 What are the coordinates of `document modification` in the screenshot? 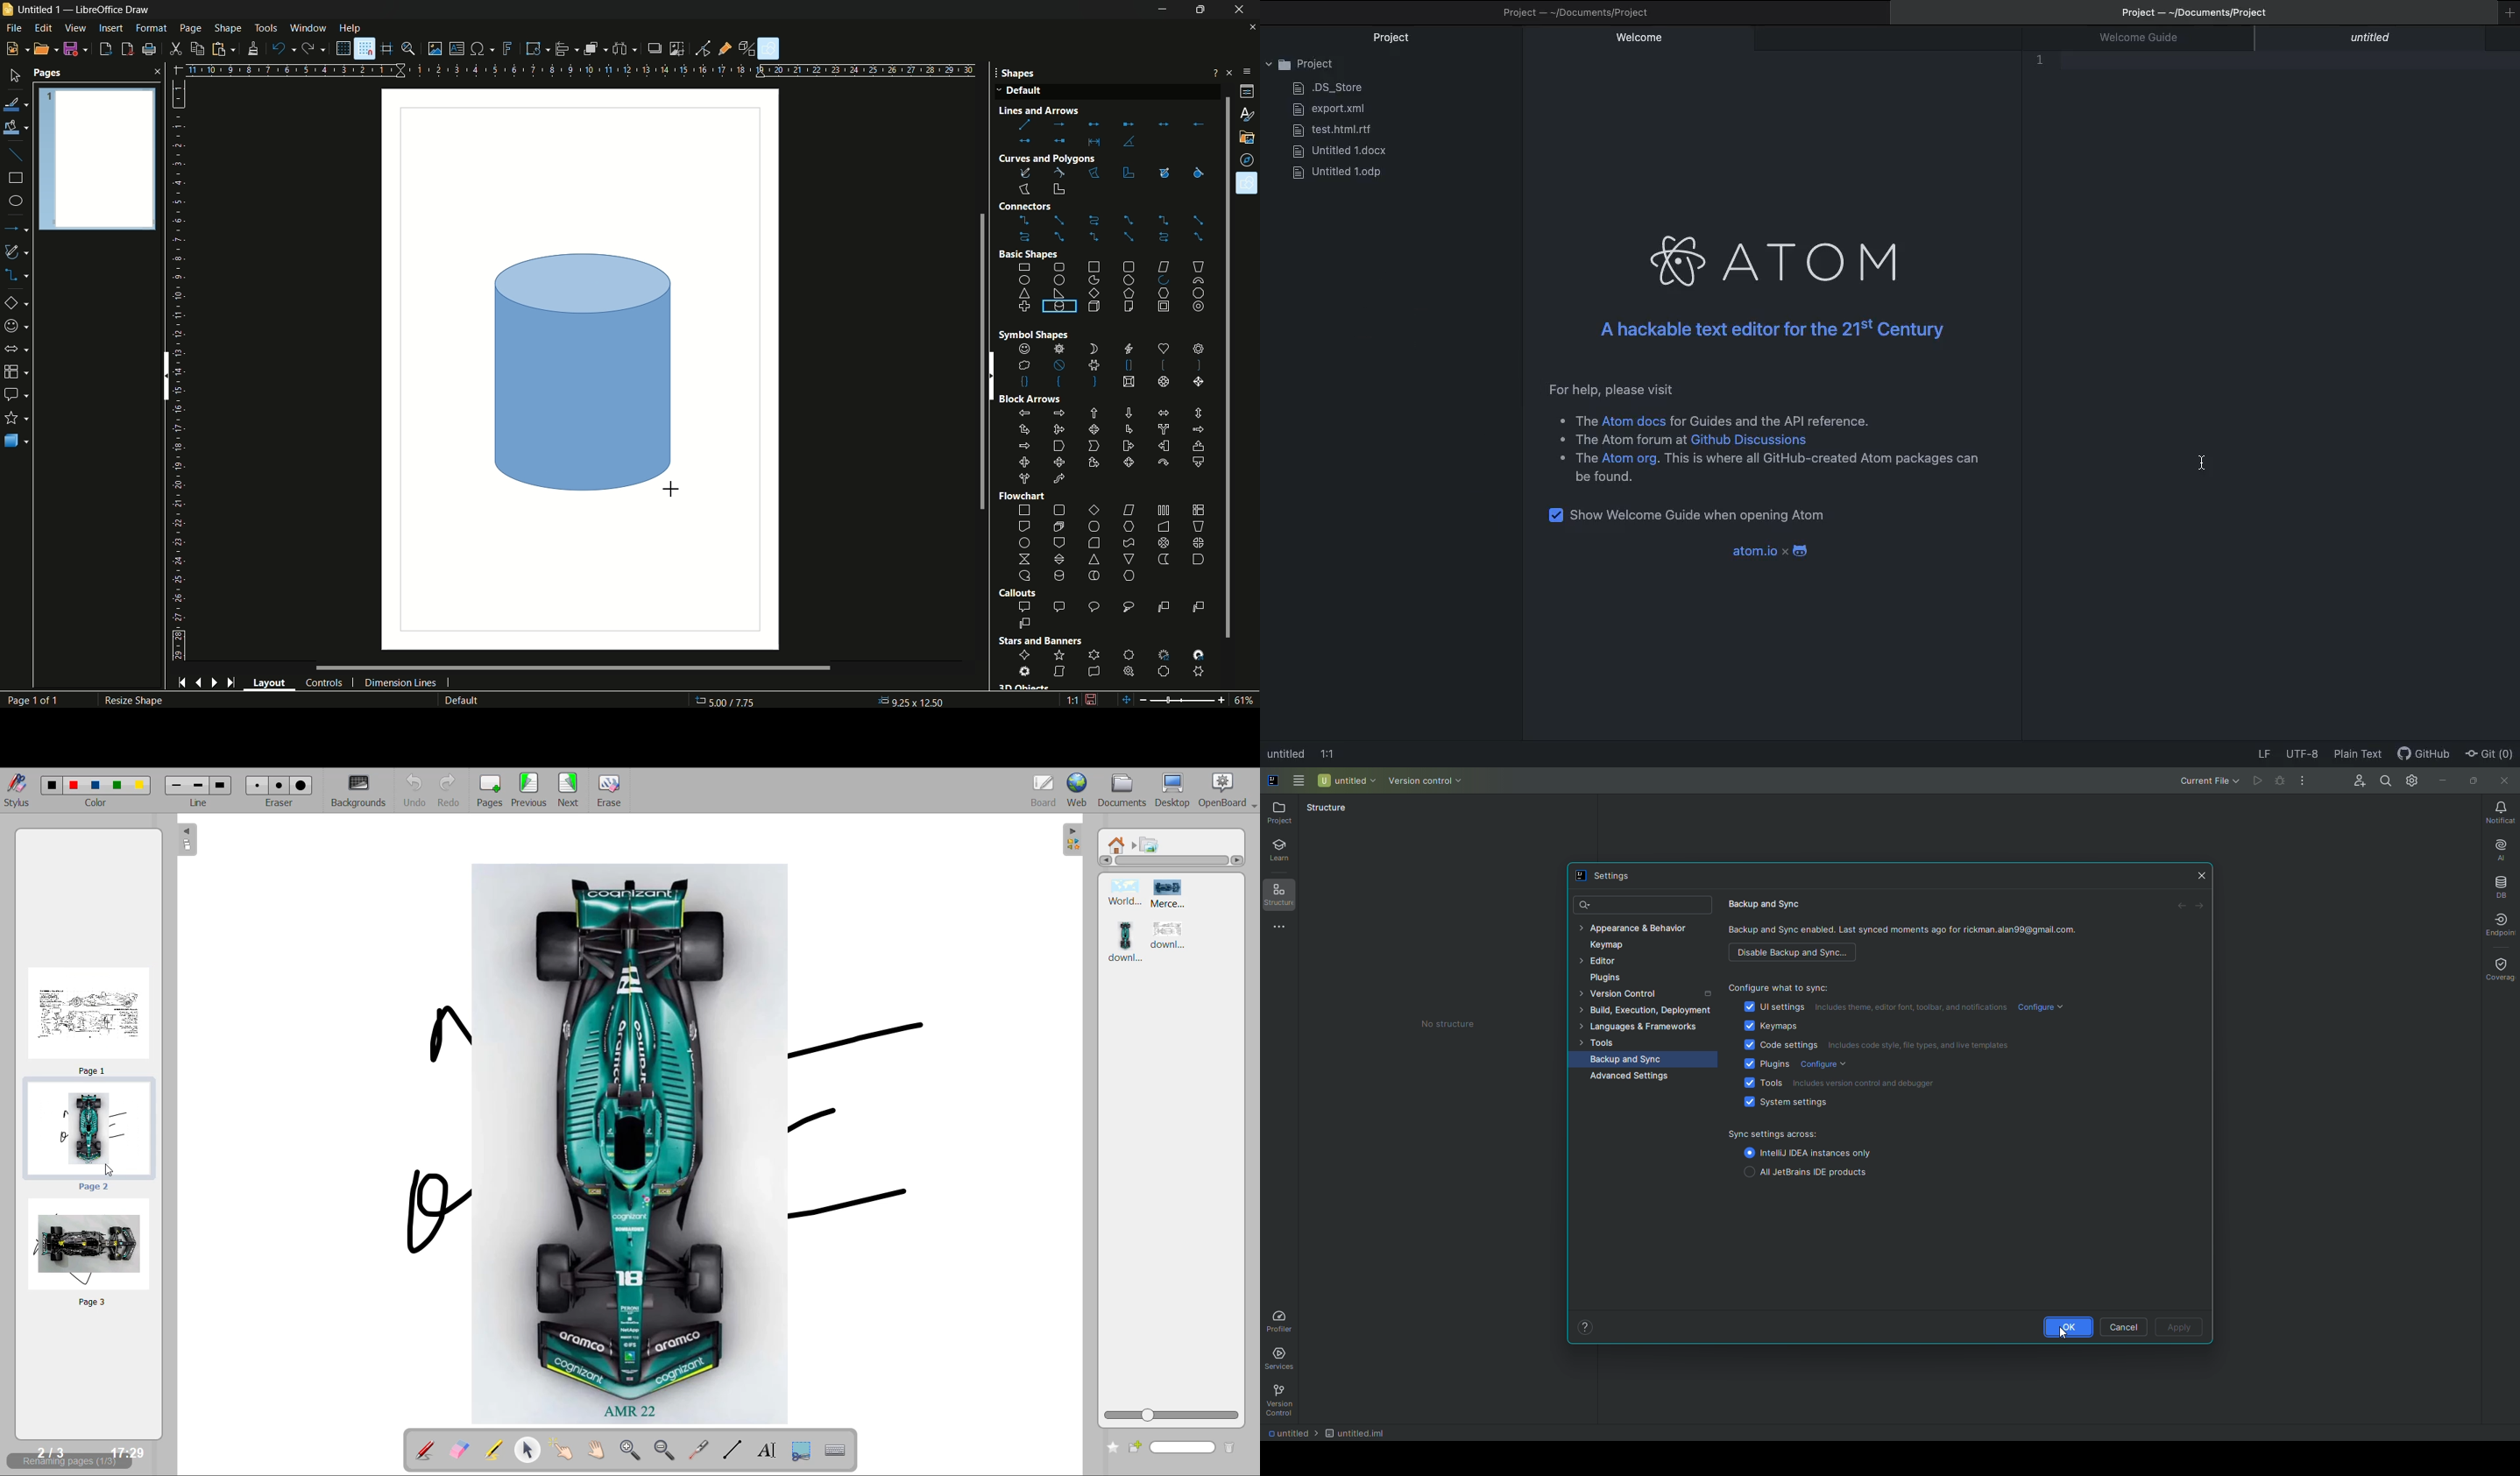 It's located at (1091, 699).